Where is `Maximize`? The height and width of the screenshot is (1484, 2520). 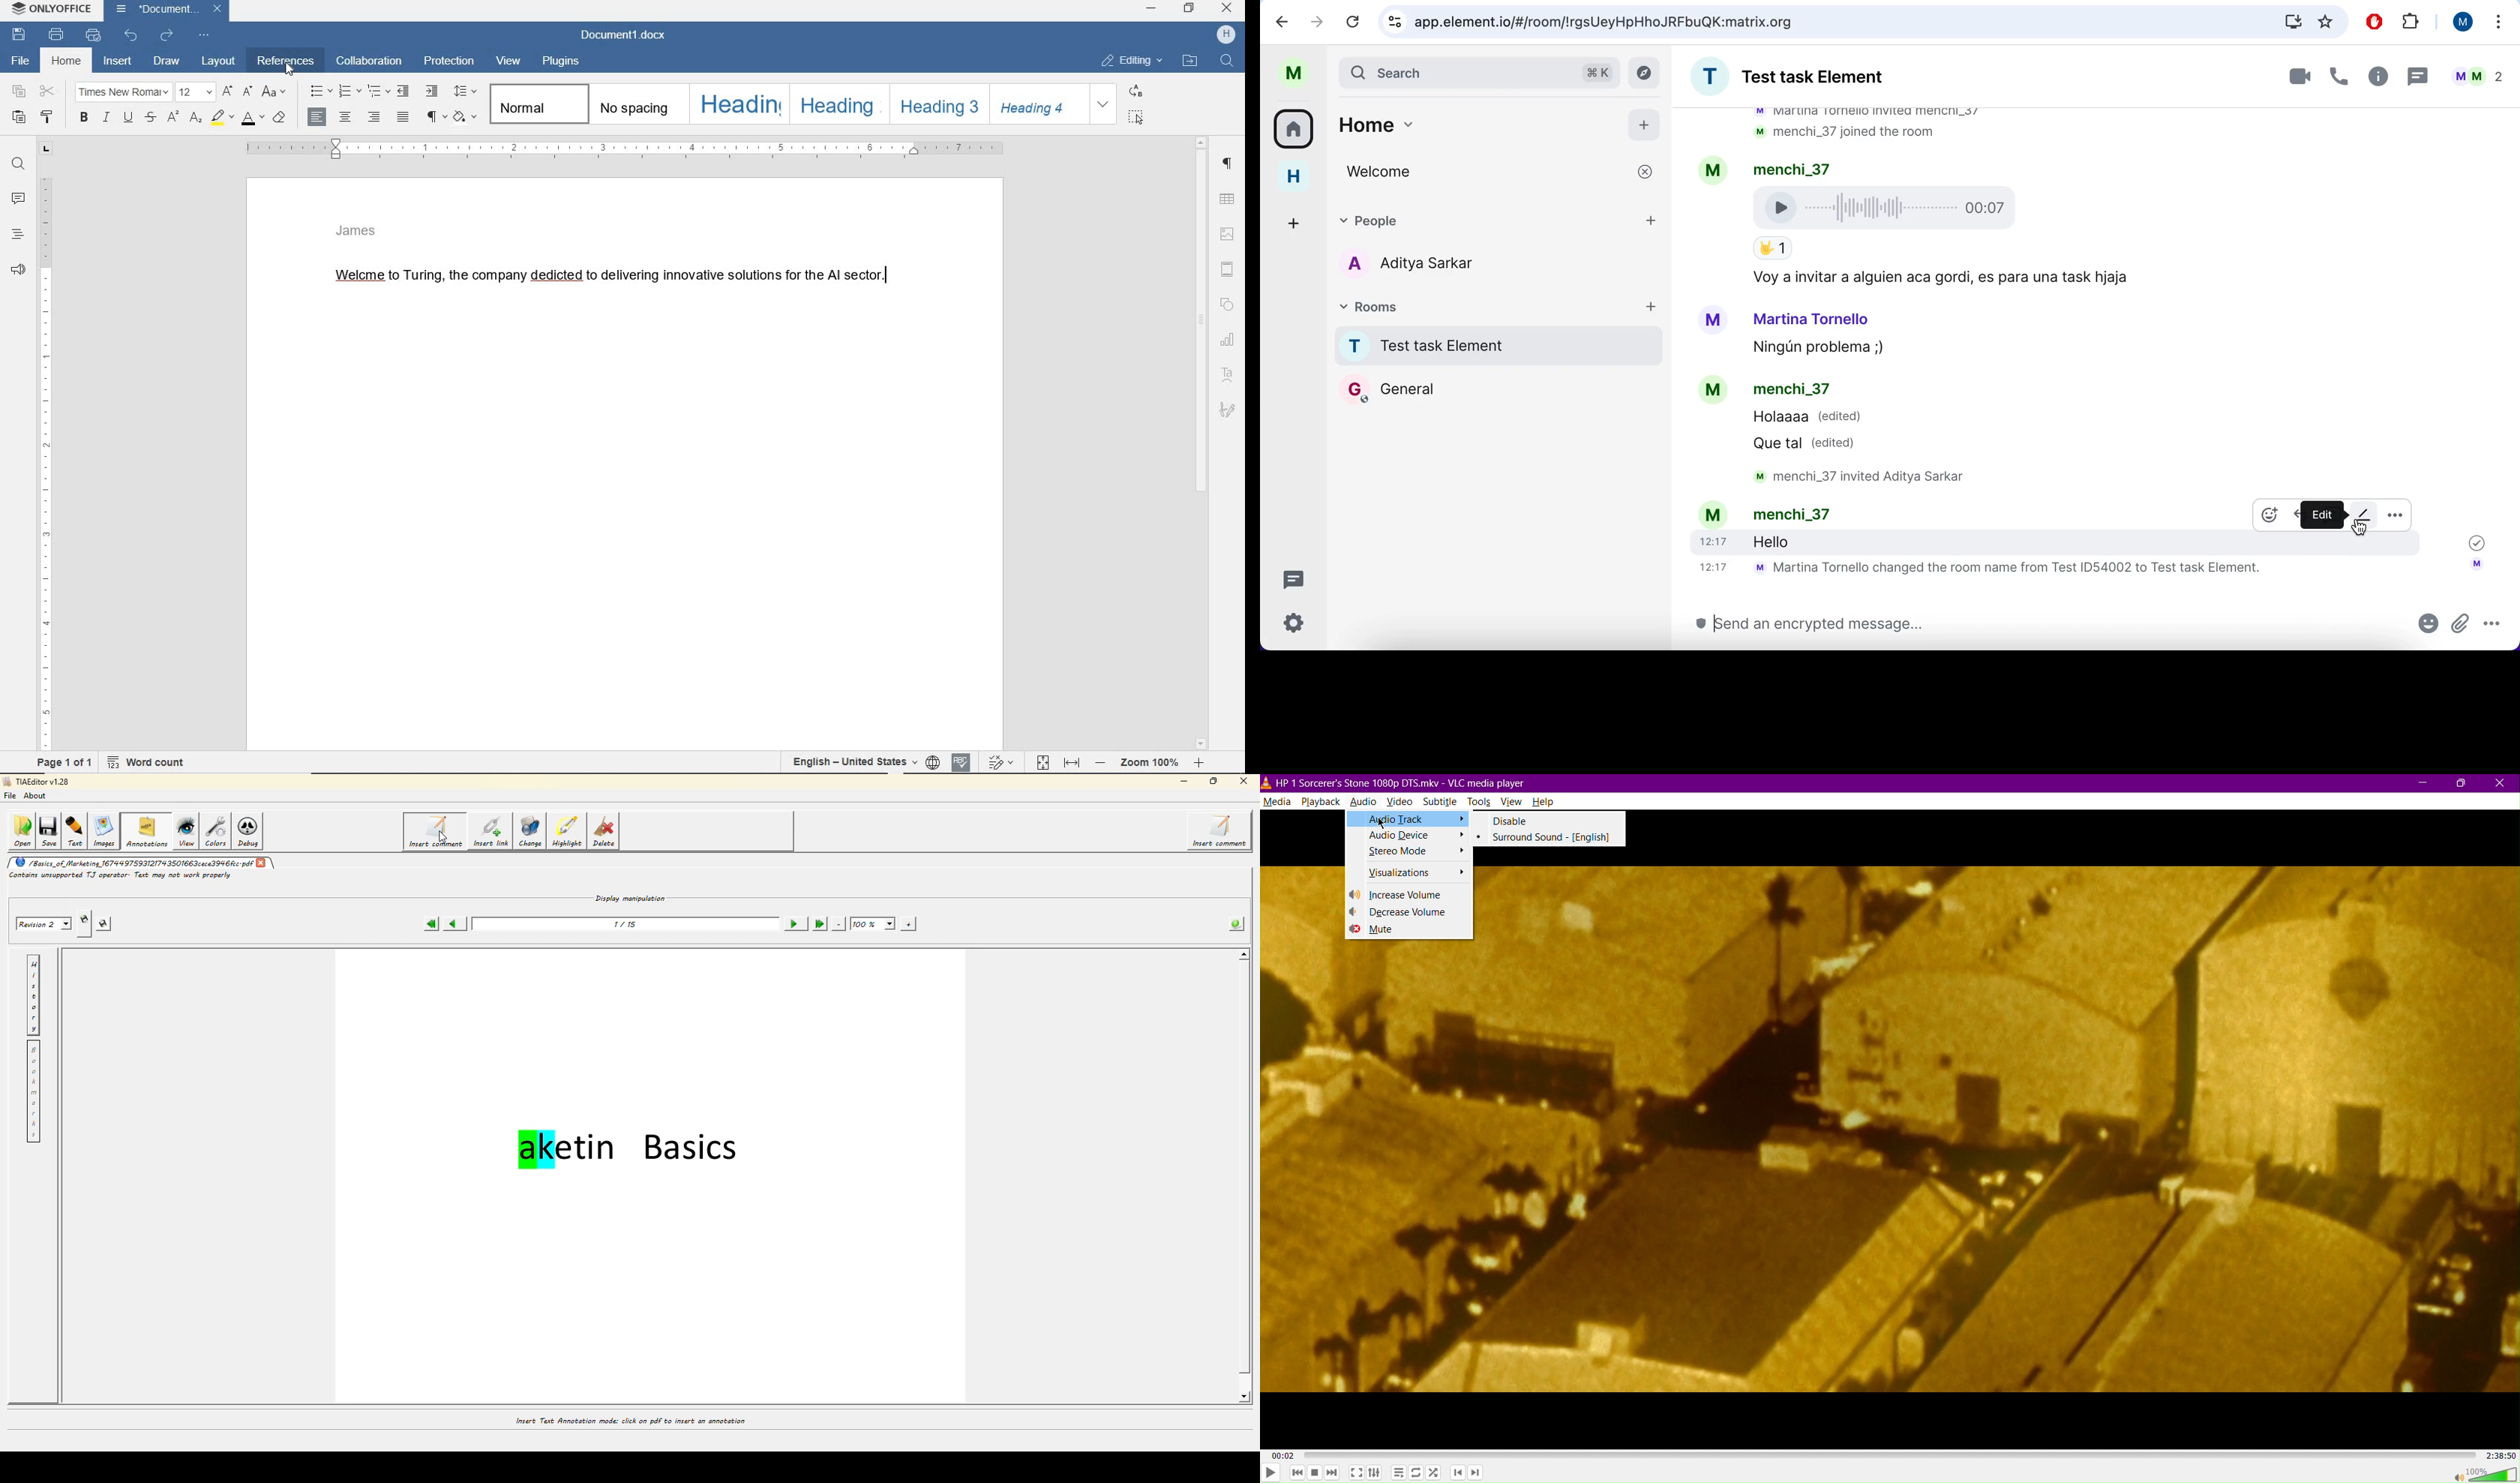 Maximize is located at coordinates (2462, 783).